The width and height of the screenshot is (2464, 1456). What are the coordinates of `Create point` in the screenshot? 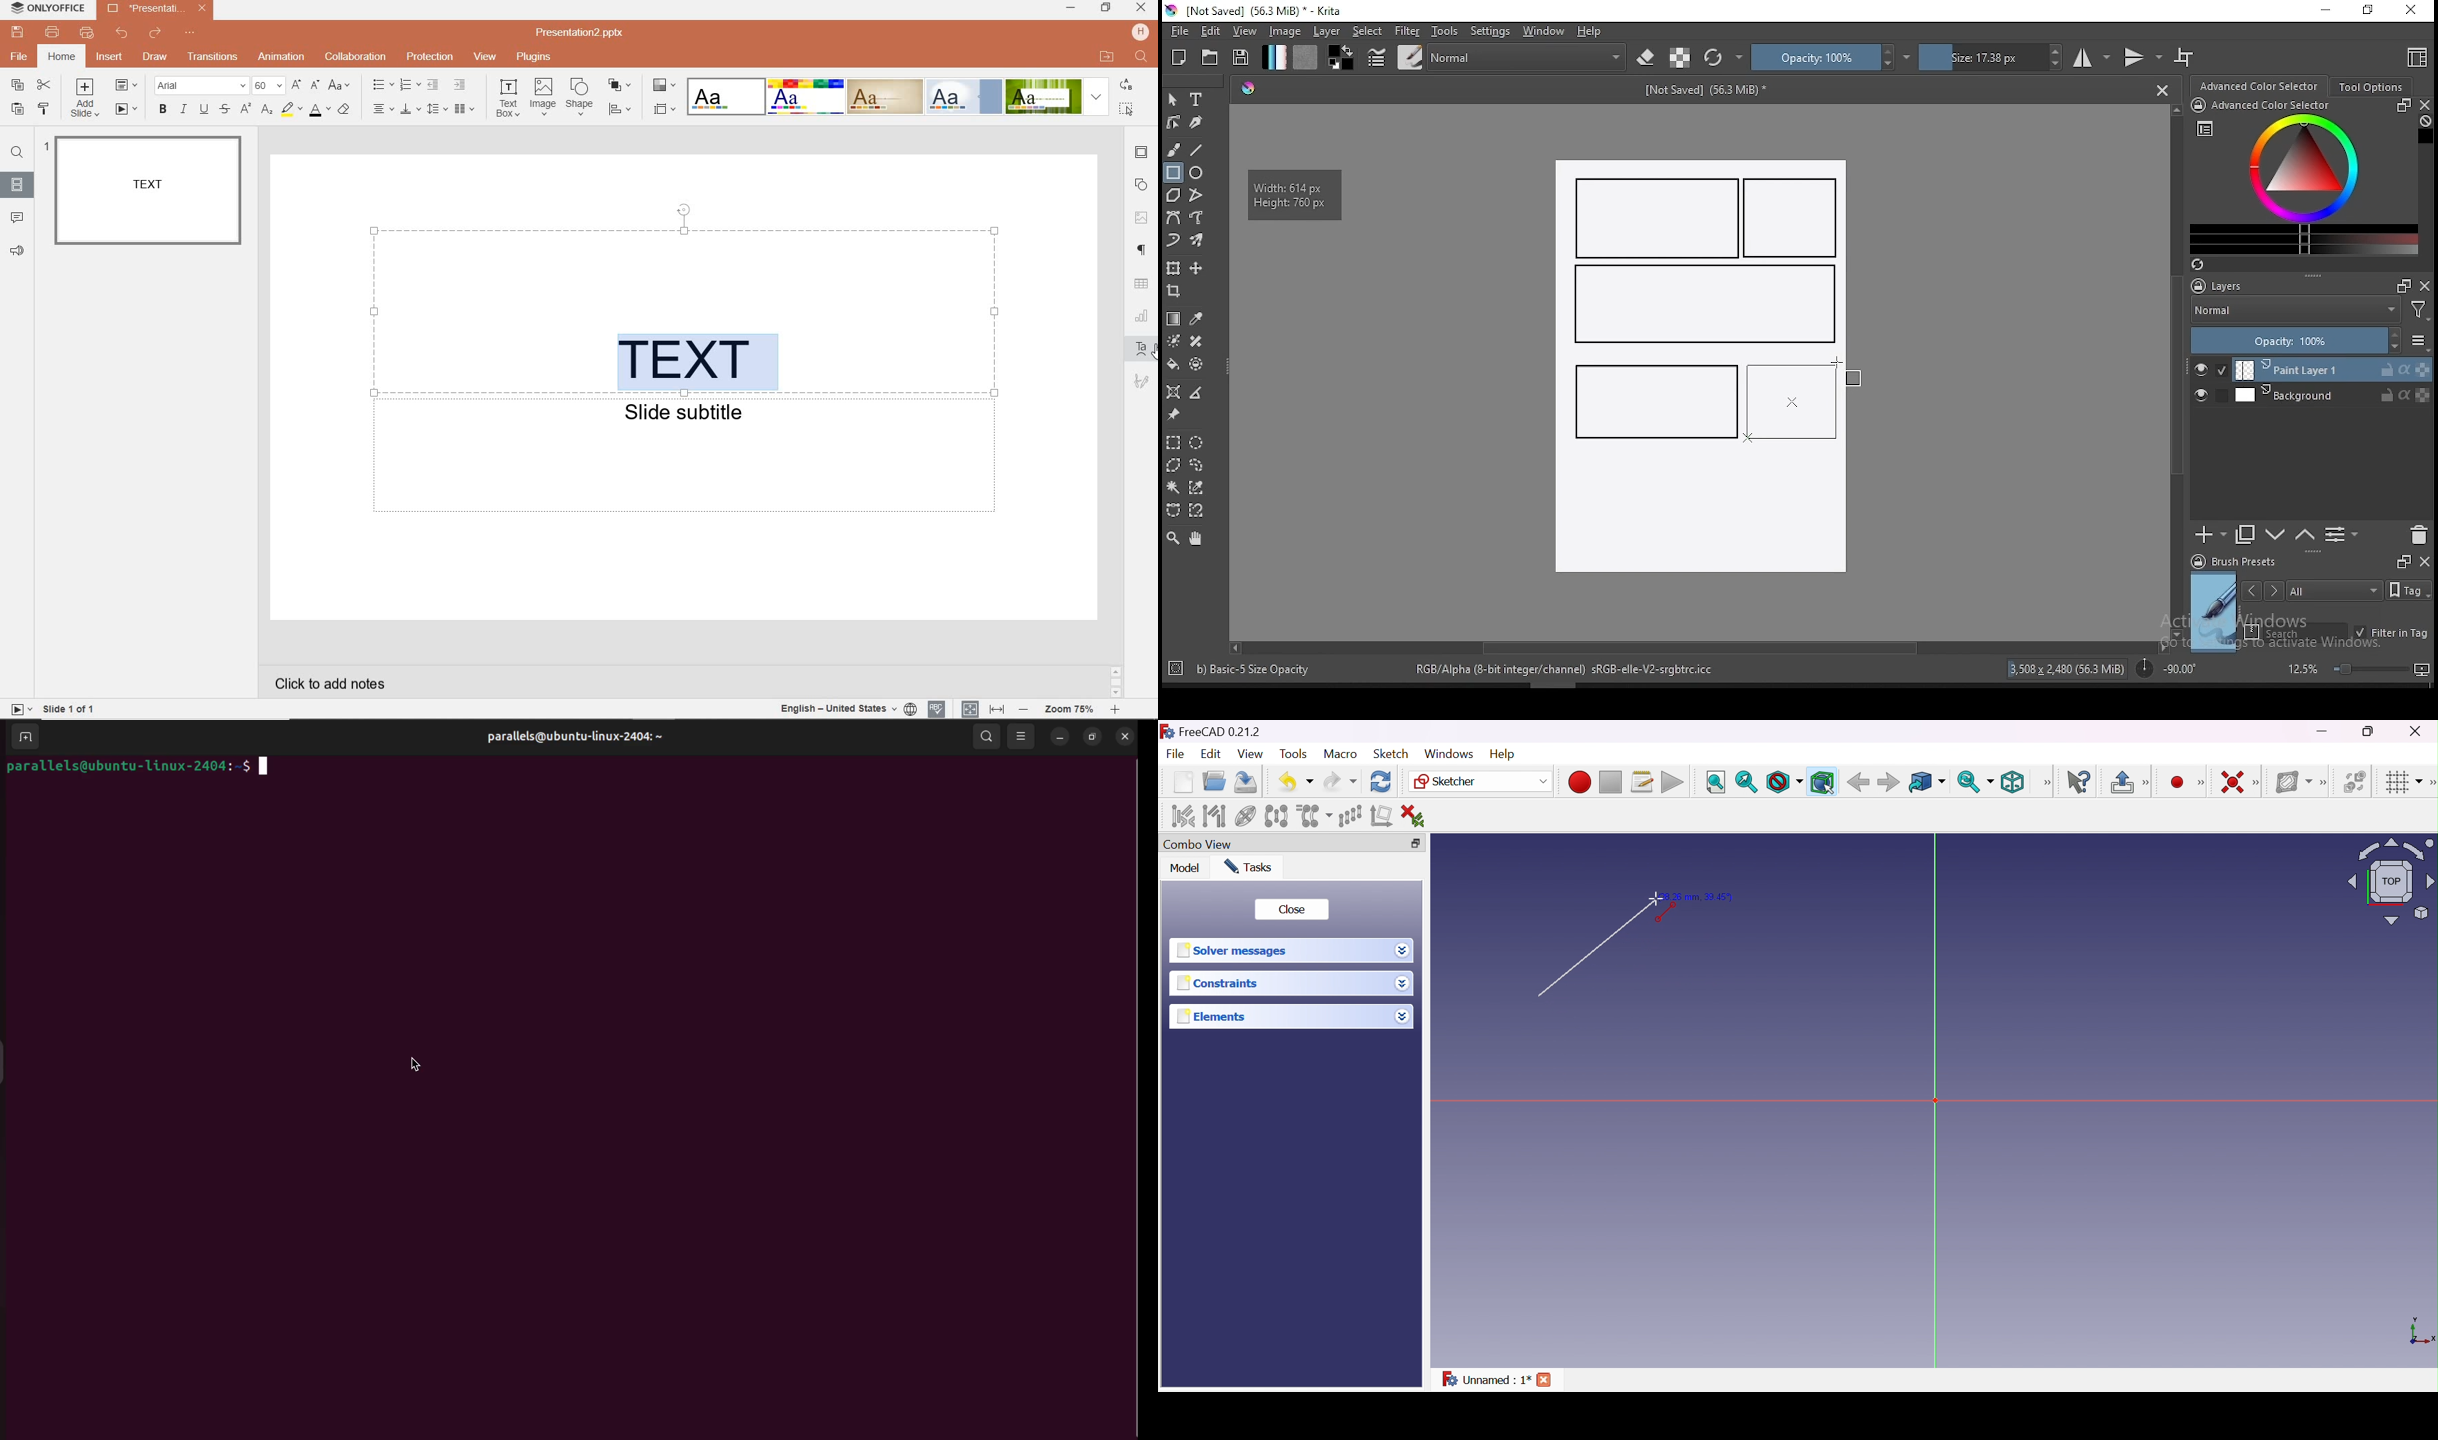 It's located at (2175, 781).